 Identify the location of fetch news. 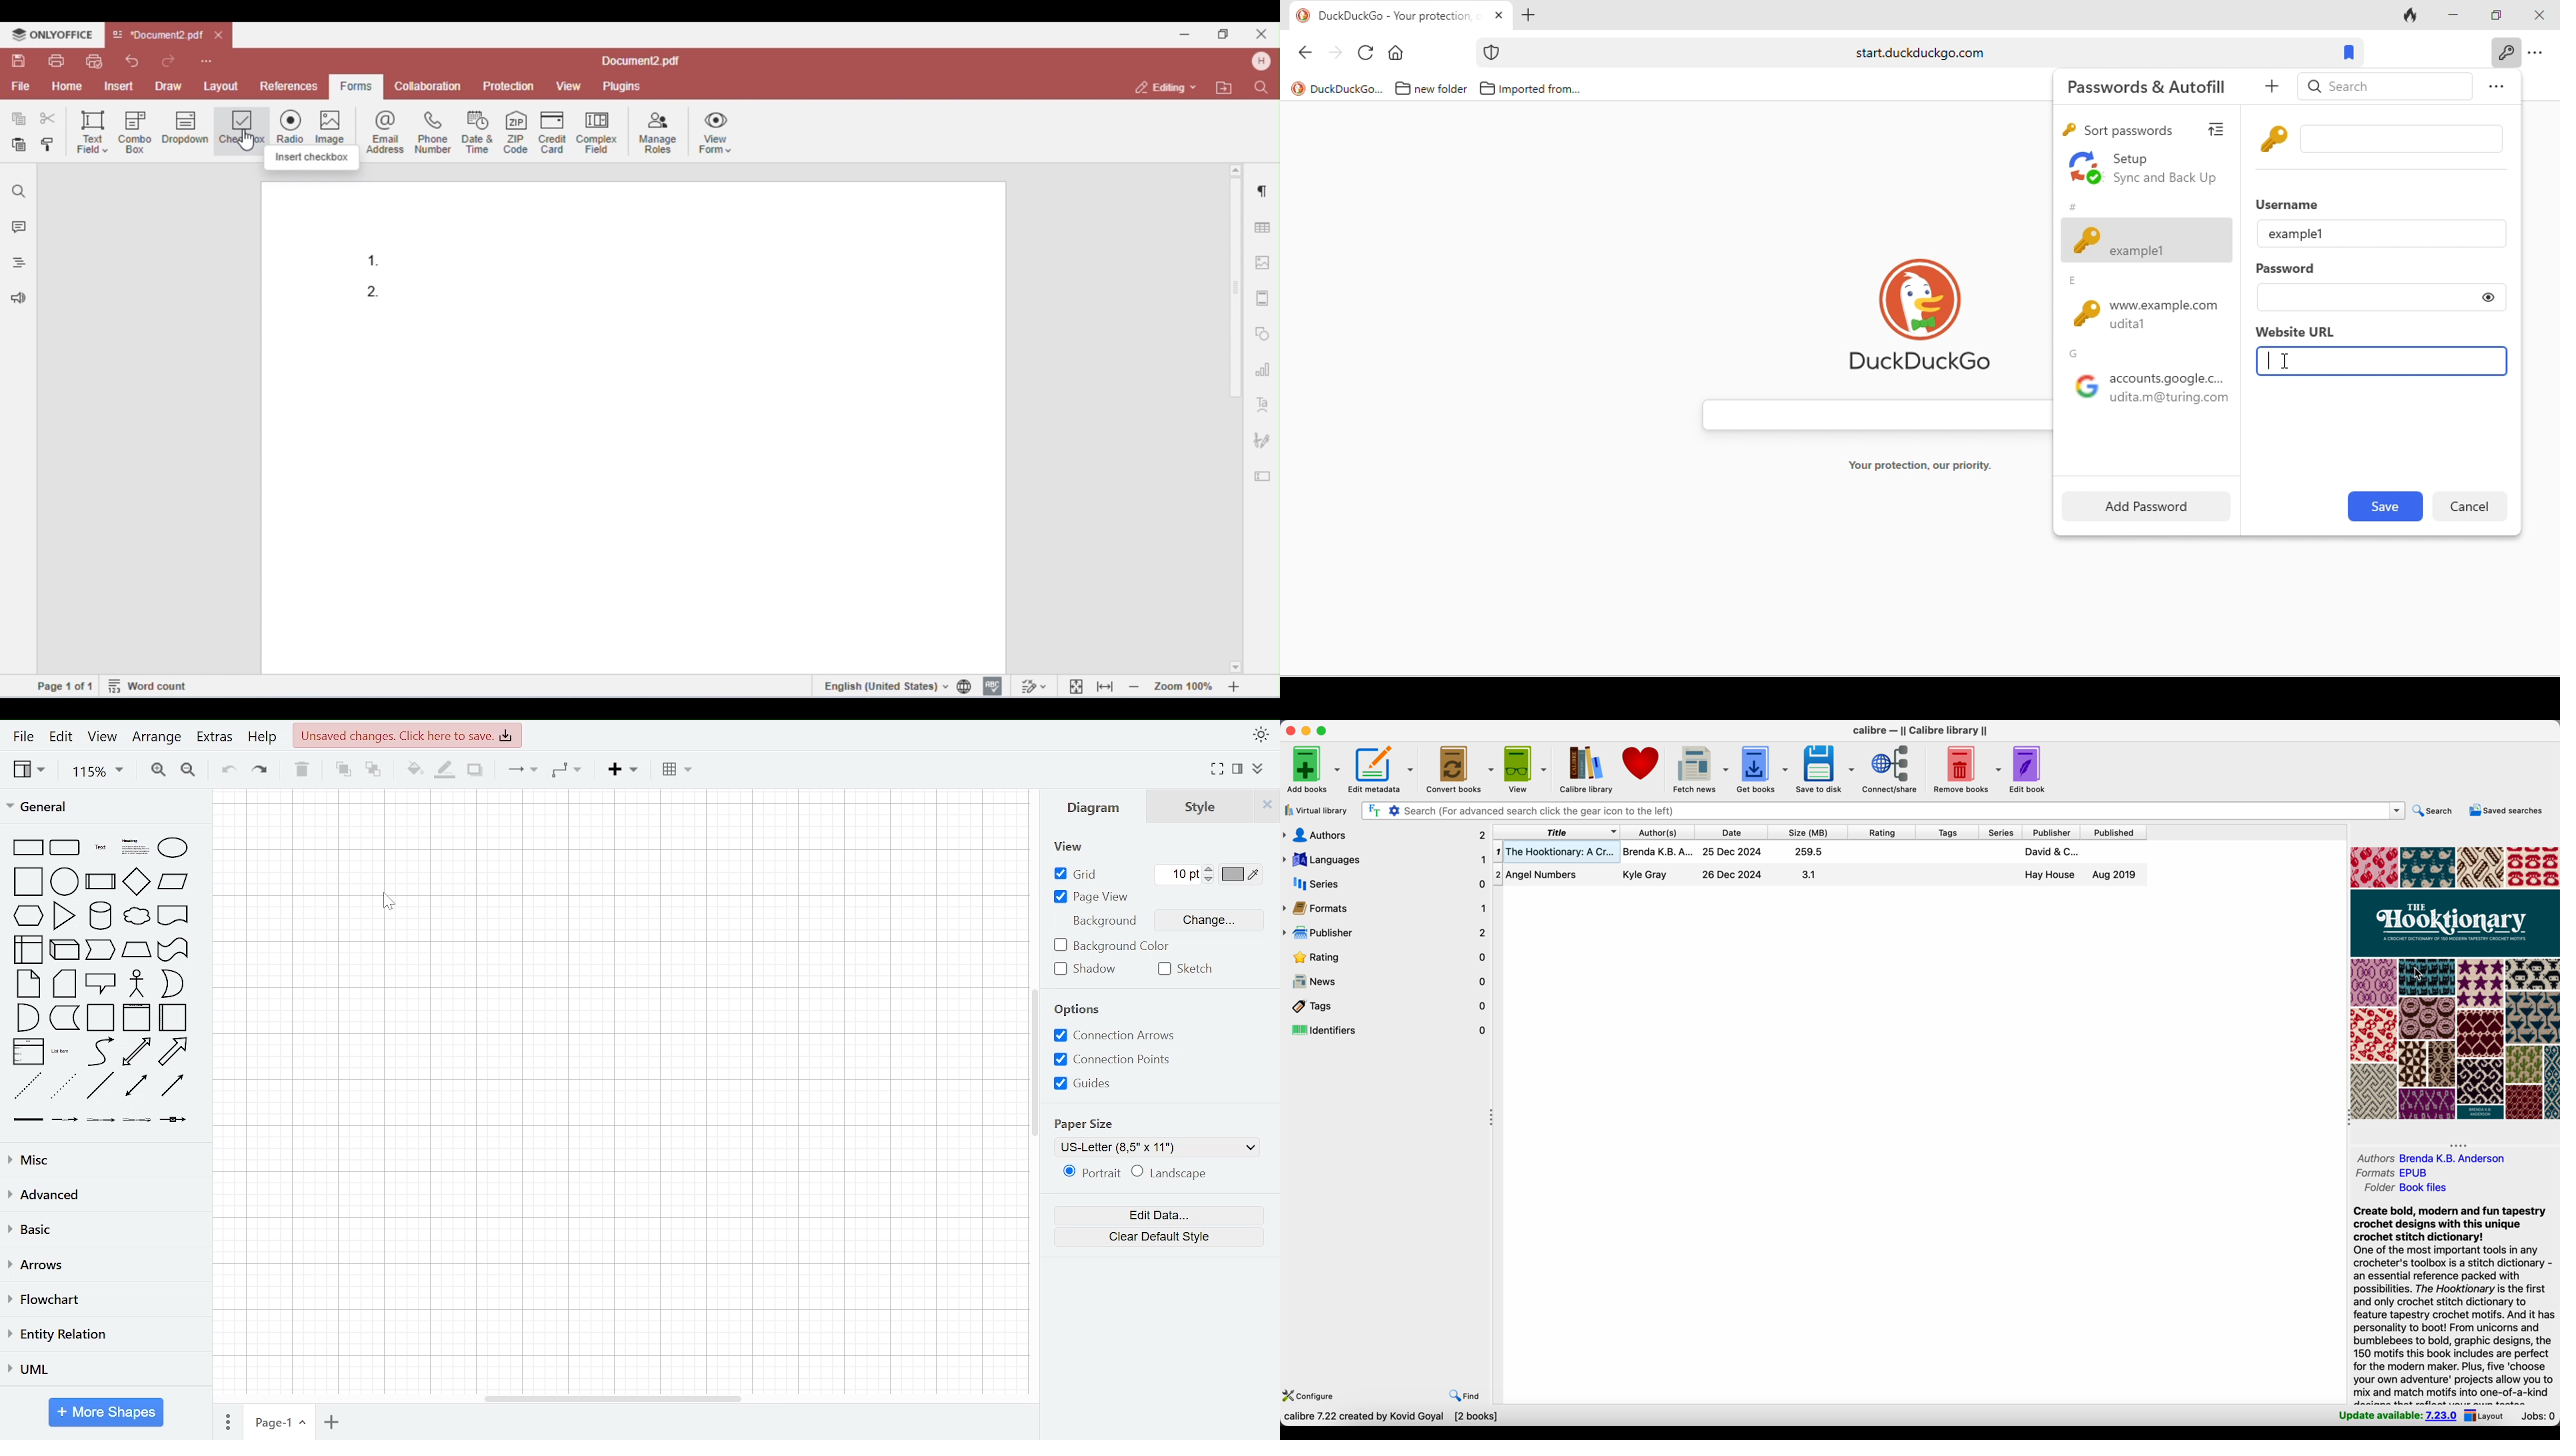
(1698, 769).